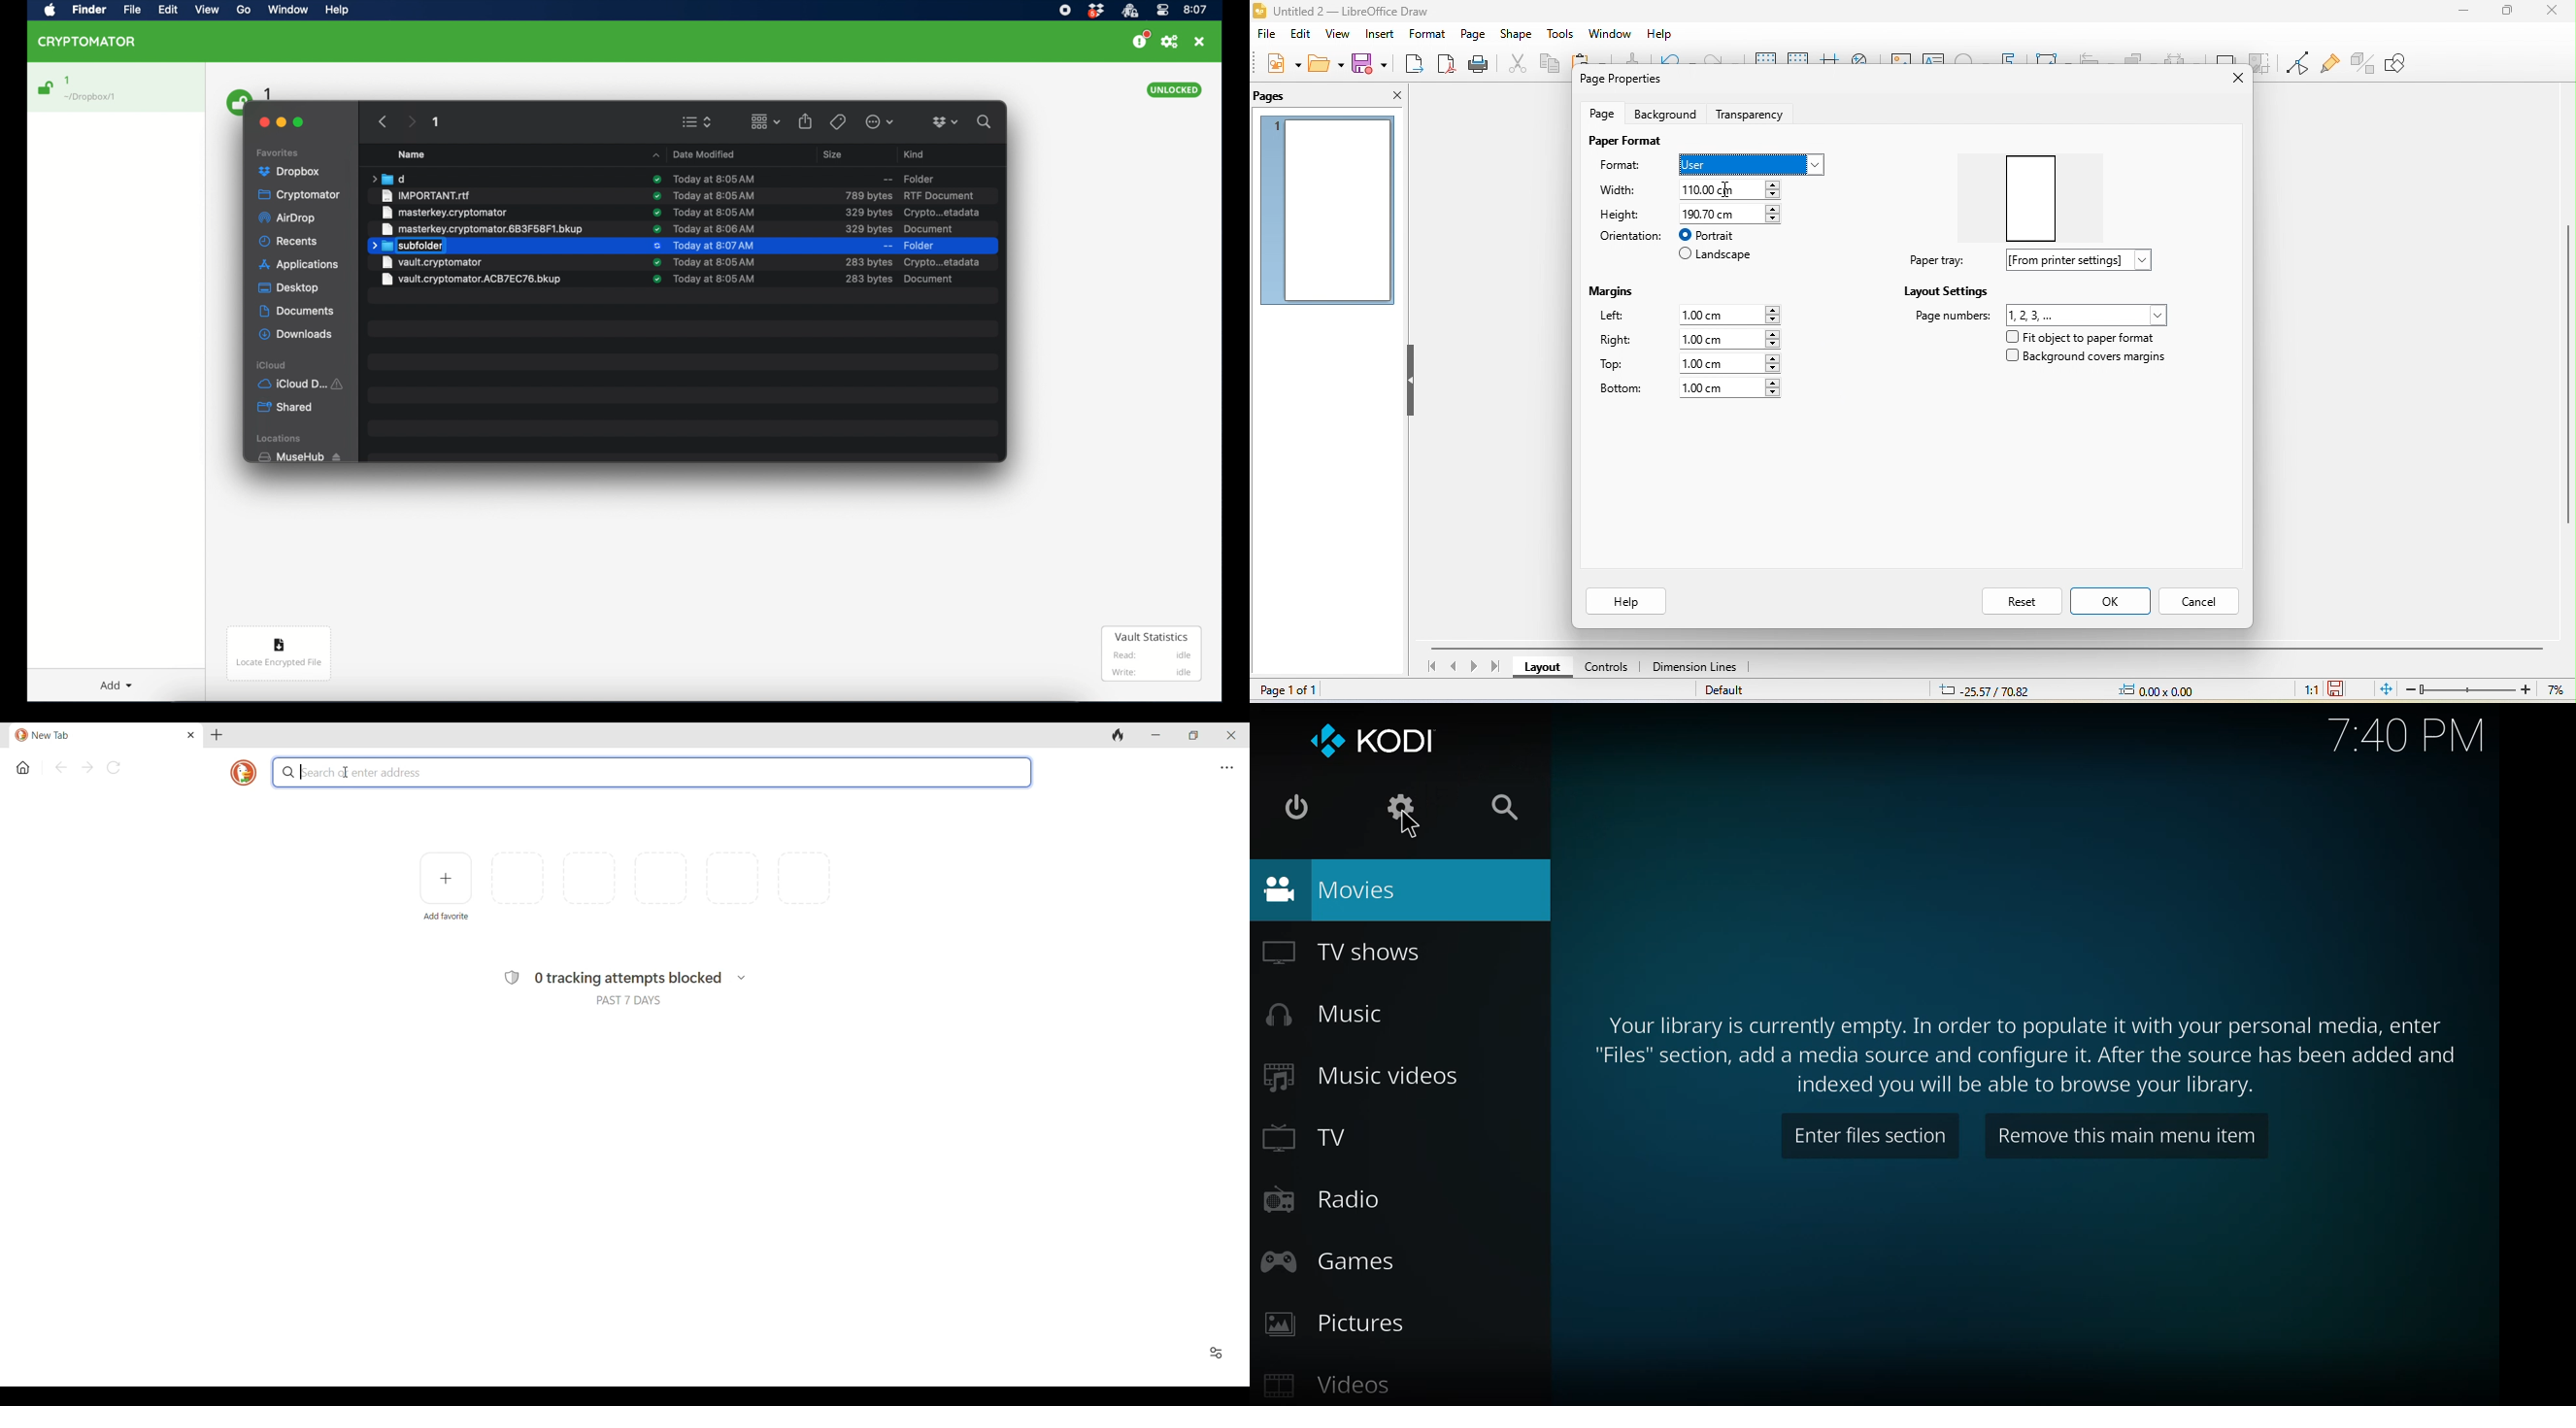 Image resolution: width=2576 pixels, height=1428 pixels. What do you see at coordinates (868, 263) in the screenshot?
I see `ize` at bounding box center [868, 263].